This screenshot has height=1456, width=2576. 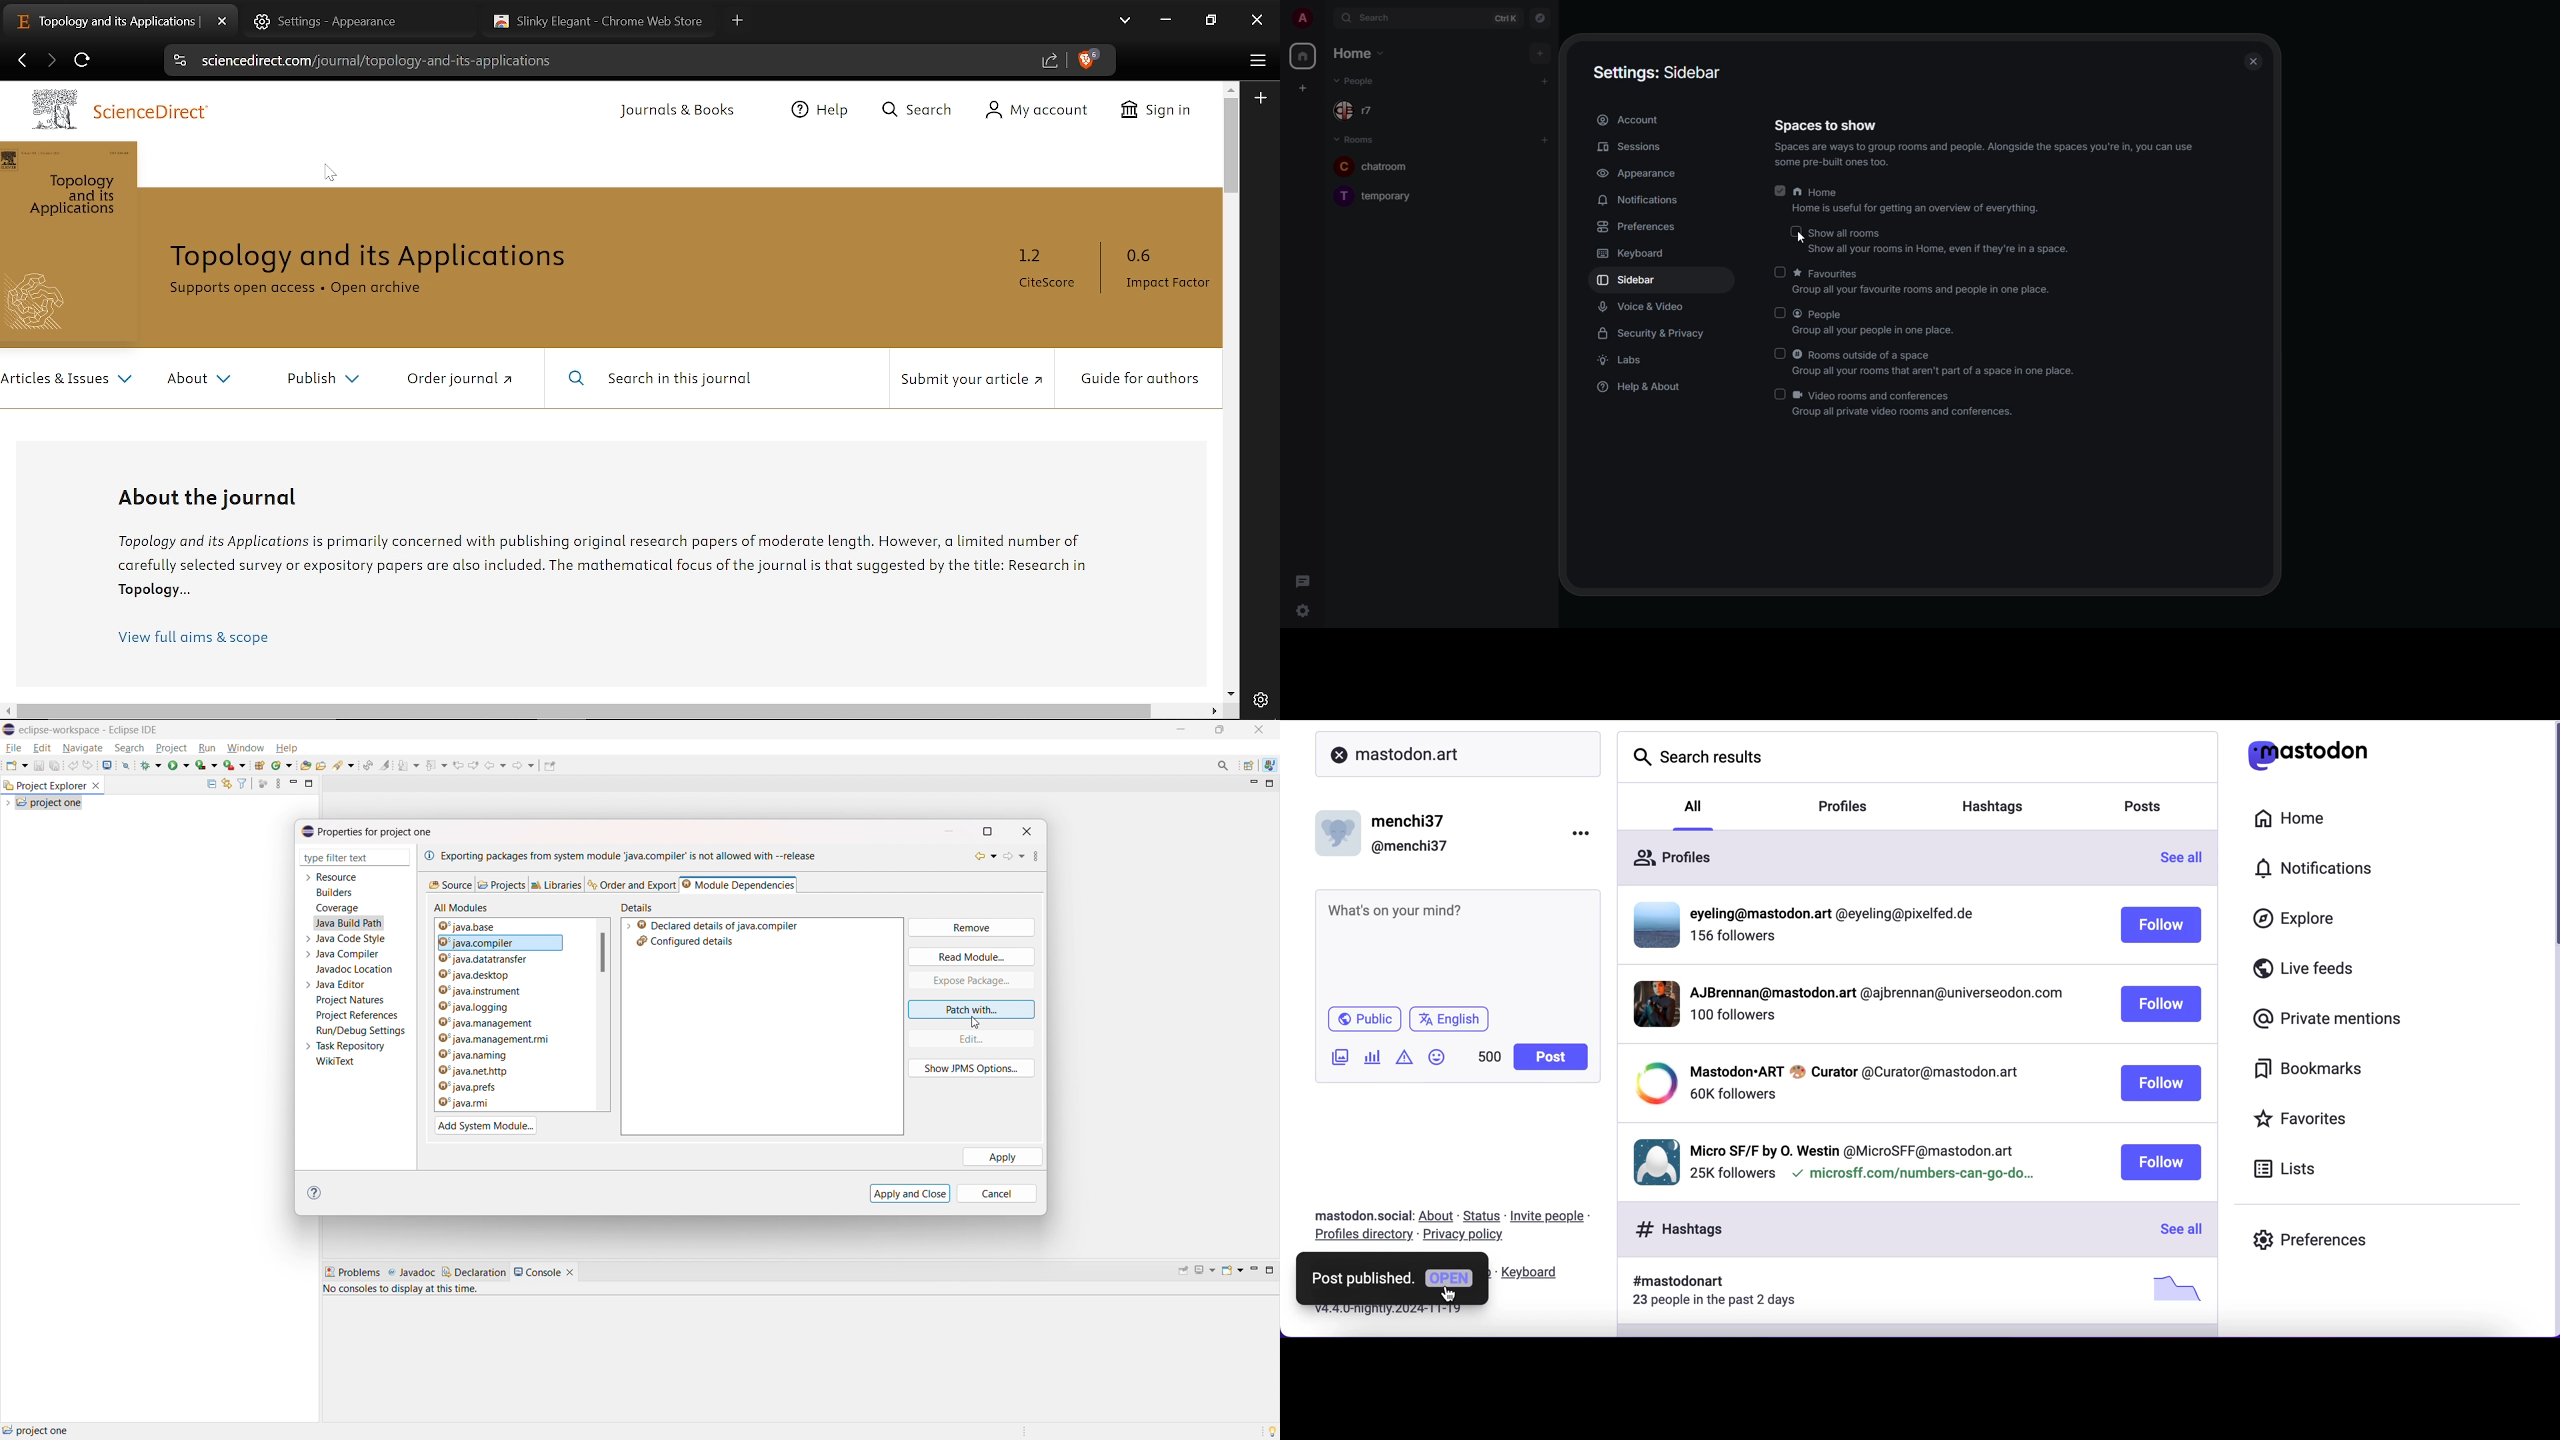 I want to click on people, so click(x=1357, y=80).